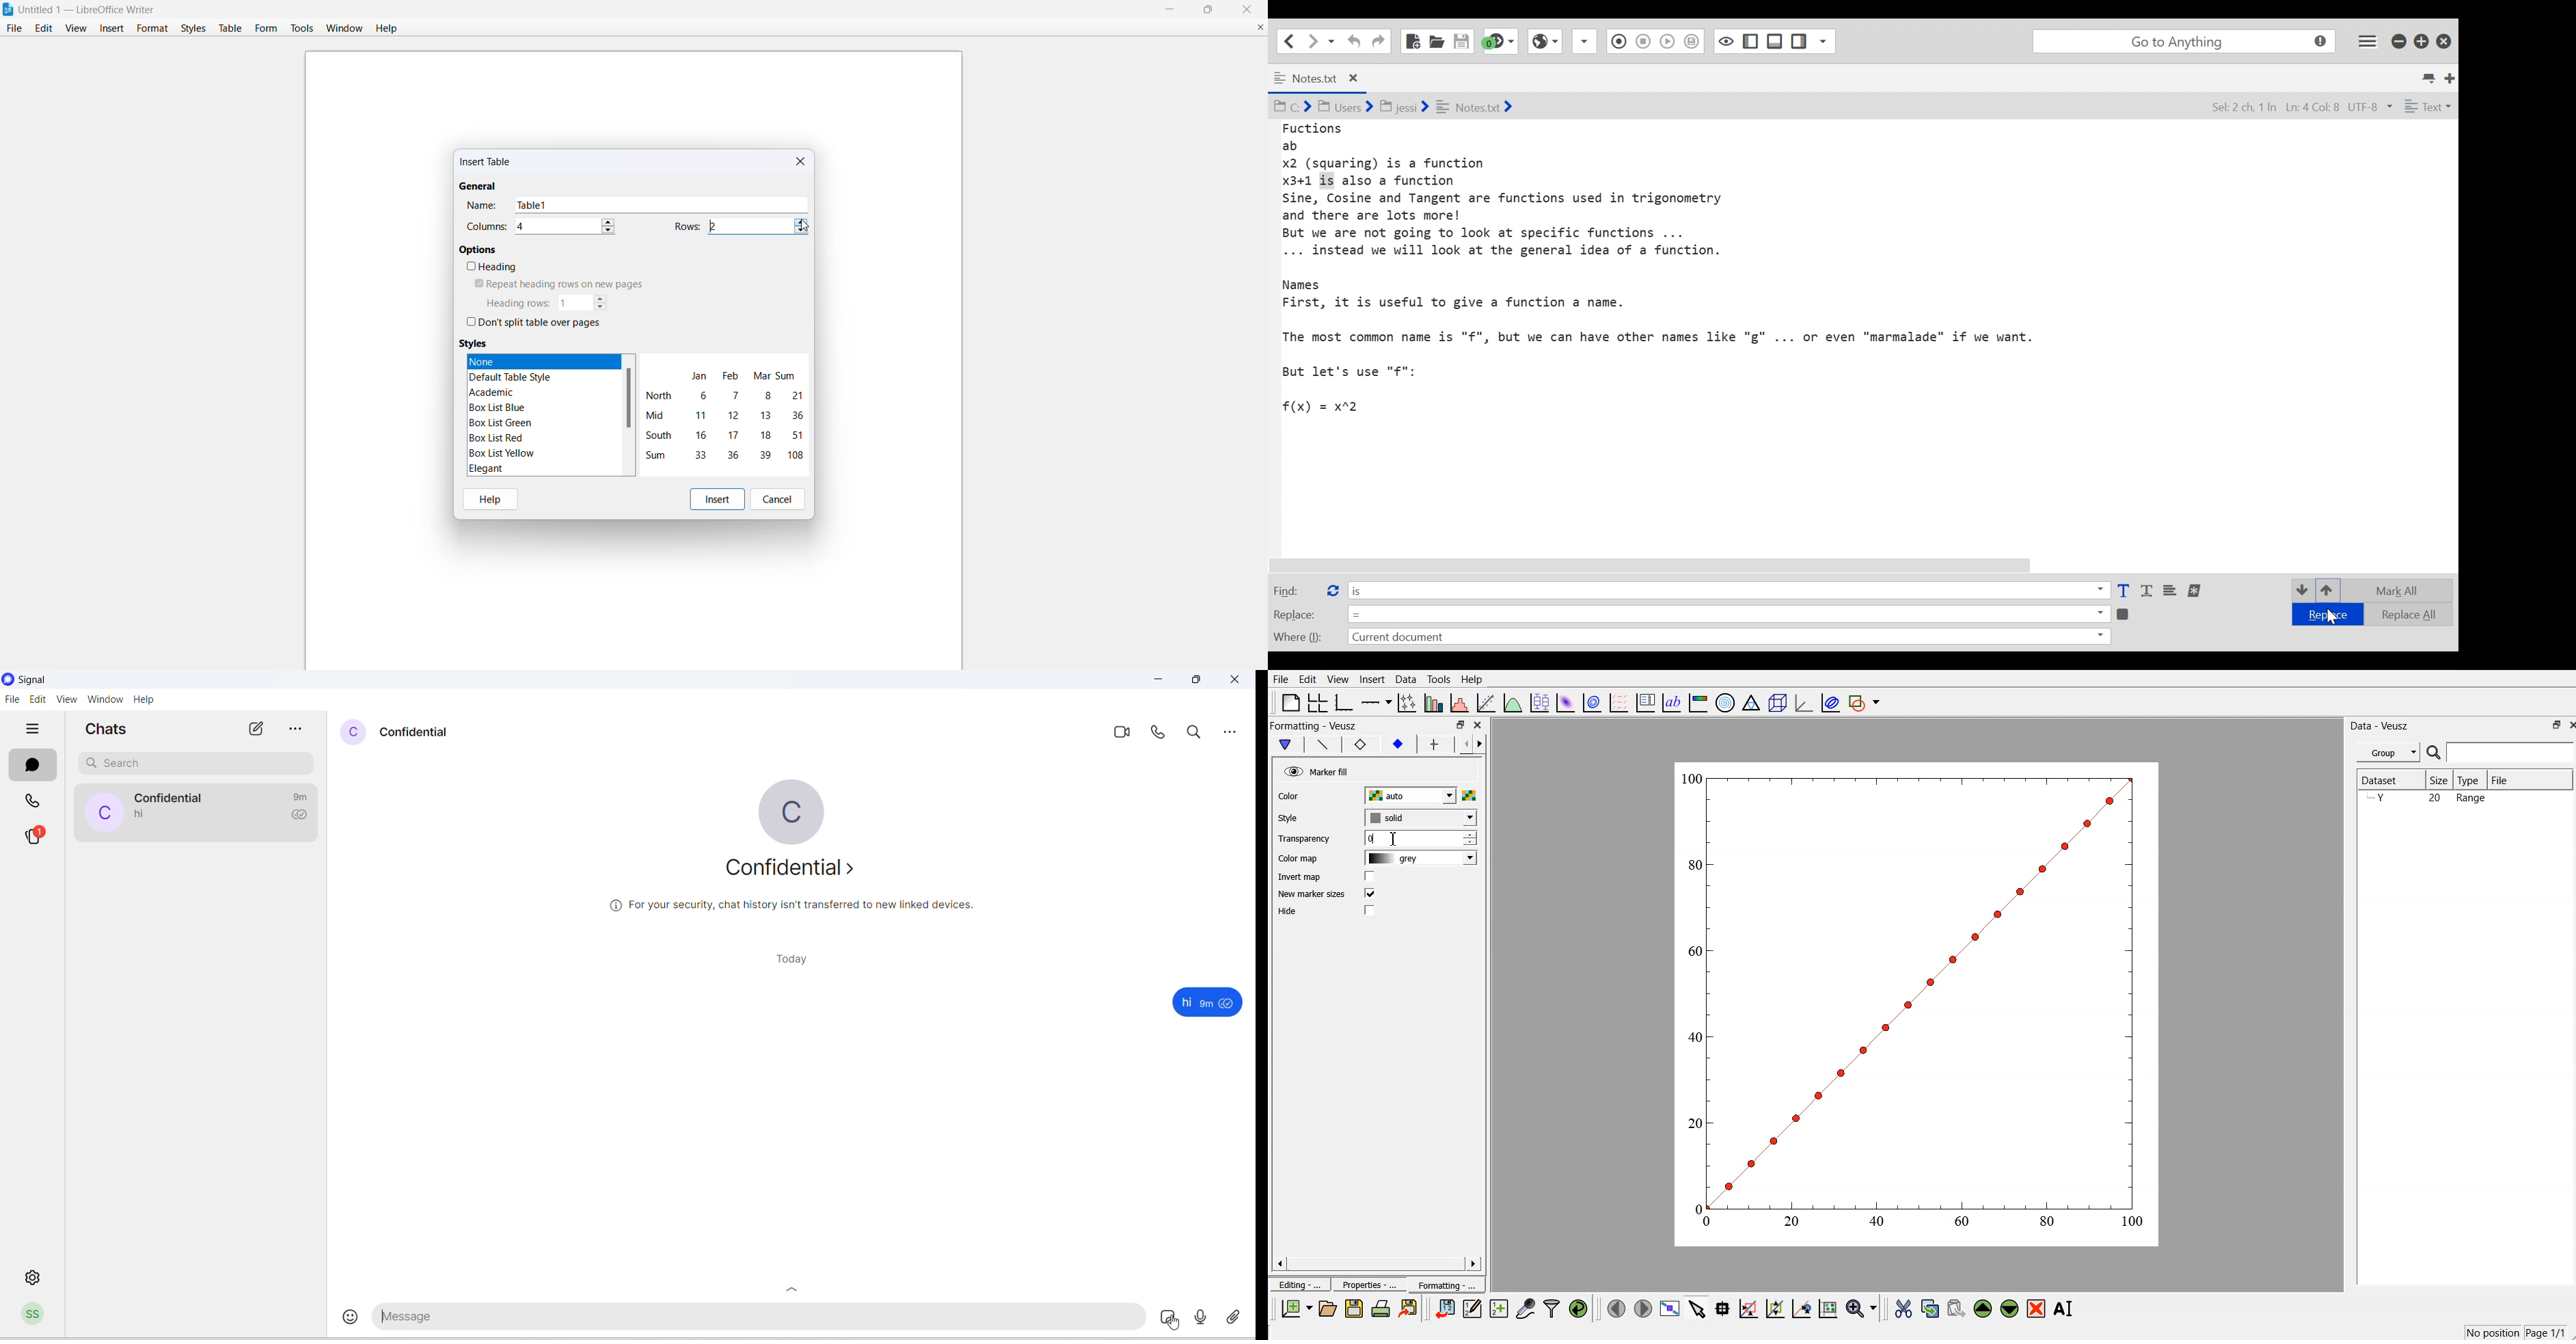  What do you see at coordinates (1352, 41) in the screenshot?
I see `Undo` at bounding box center [1352, 41].